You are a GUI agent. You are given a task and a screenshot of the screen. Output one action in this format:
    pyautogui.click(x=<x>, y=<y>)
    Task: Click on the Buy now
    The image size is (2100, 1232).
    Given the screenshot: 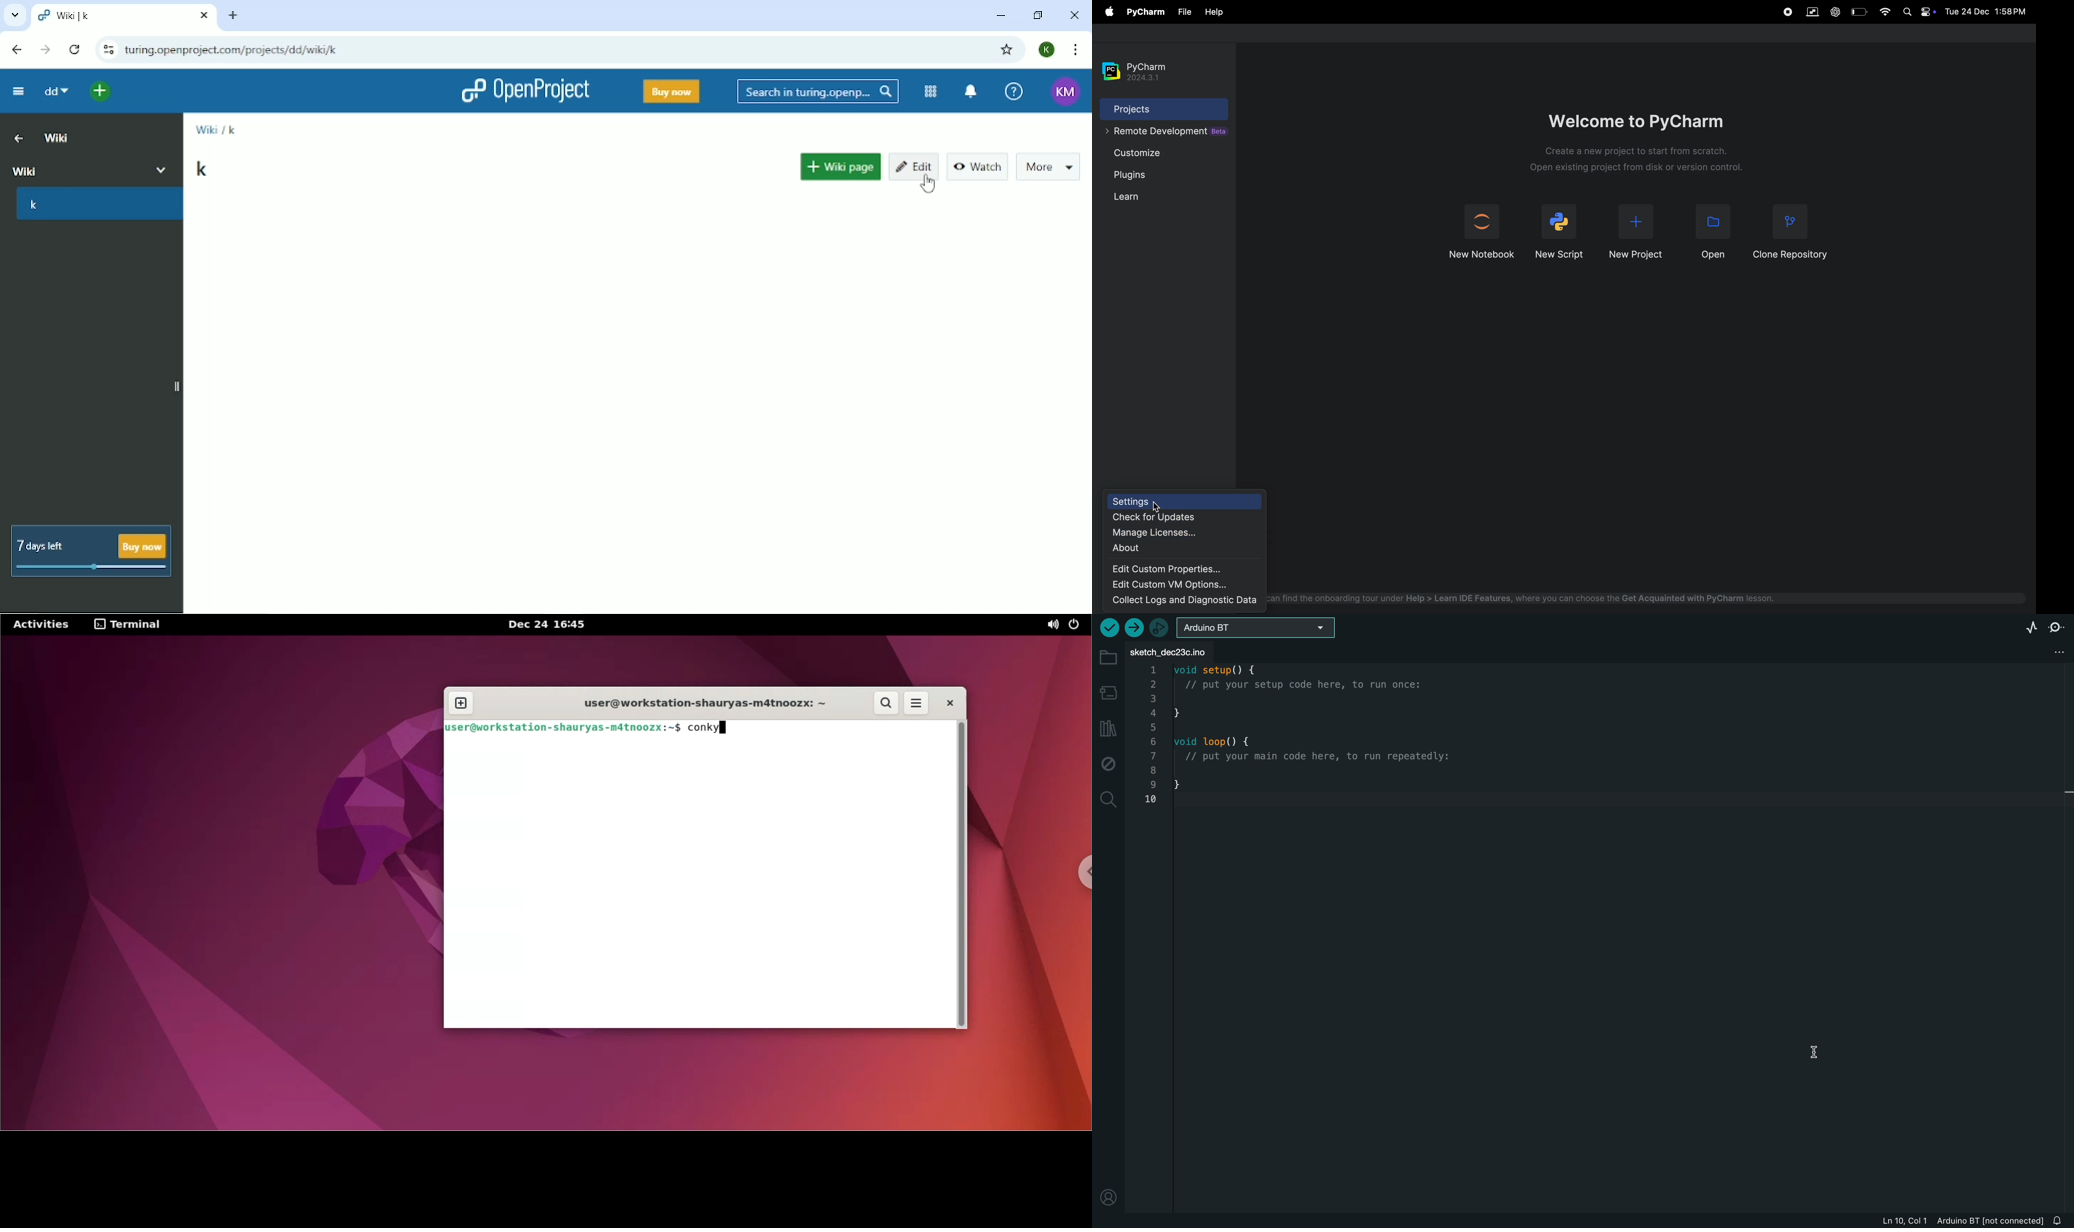 What is the action you would take?
    pyautogui.click(x=671, y=91)
    